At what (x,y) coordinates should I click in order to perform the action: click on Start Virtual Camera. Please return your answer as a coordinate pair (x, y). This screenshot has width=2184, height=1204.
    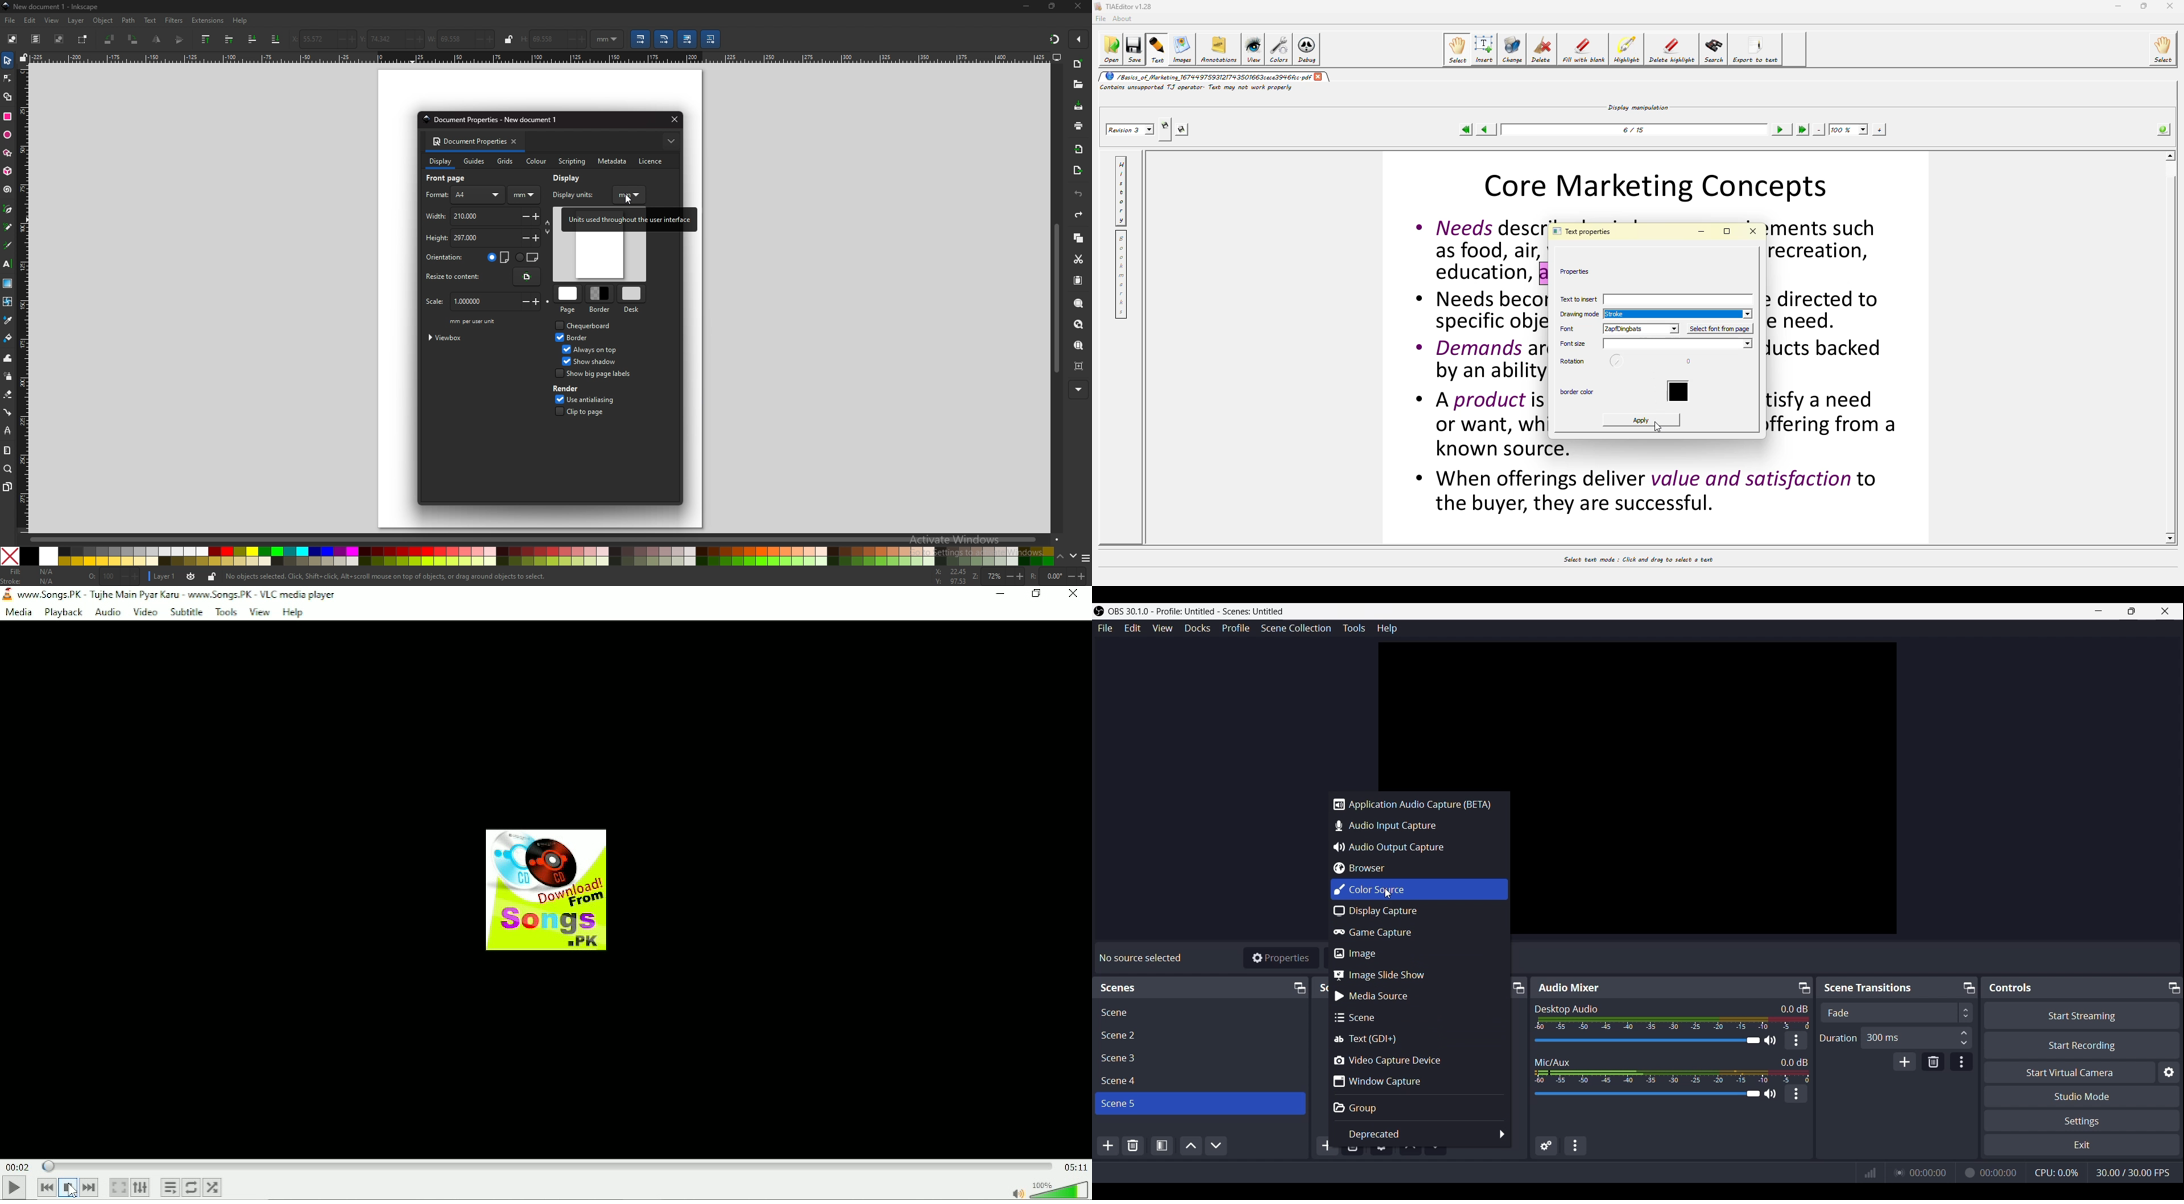
    Looking at the image, I should click on (2067, 1072).